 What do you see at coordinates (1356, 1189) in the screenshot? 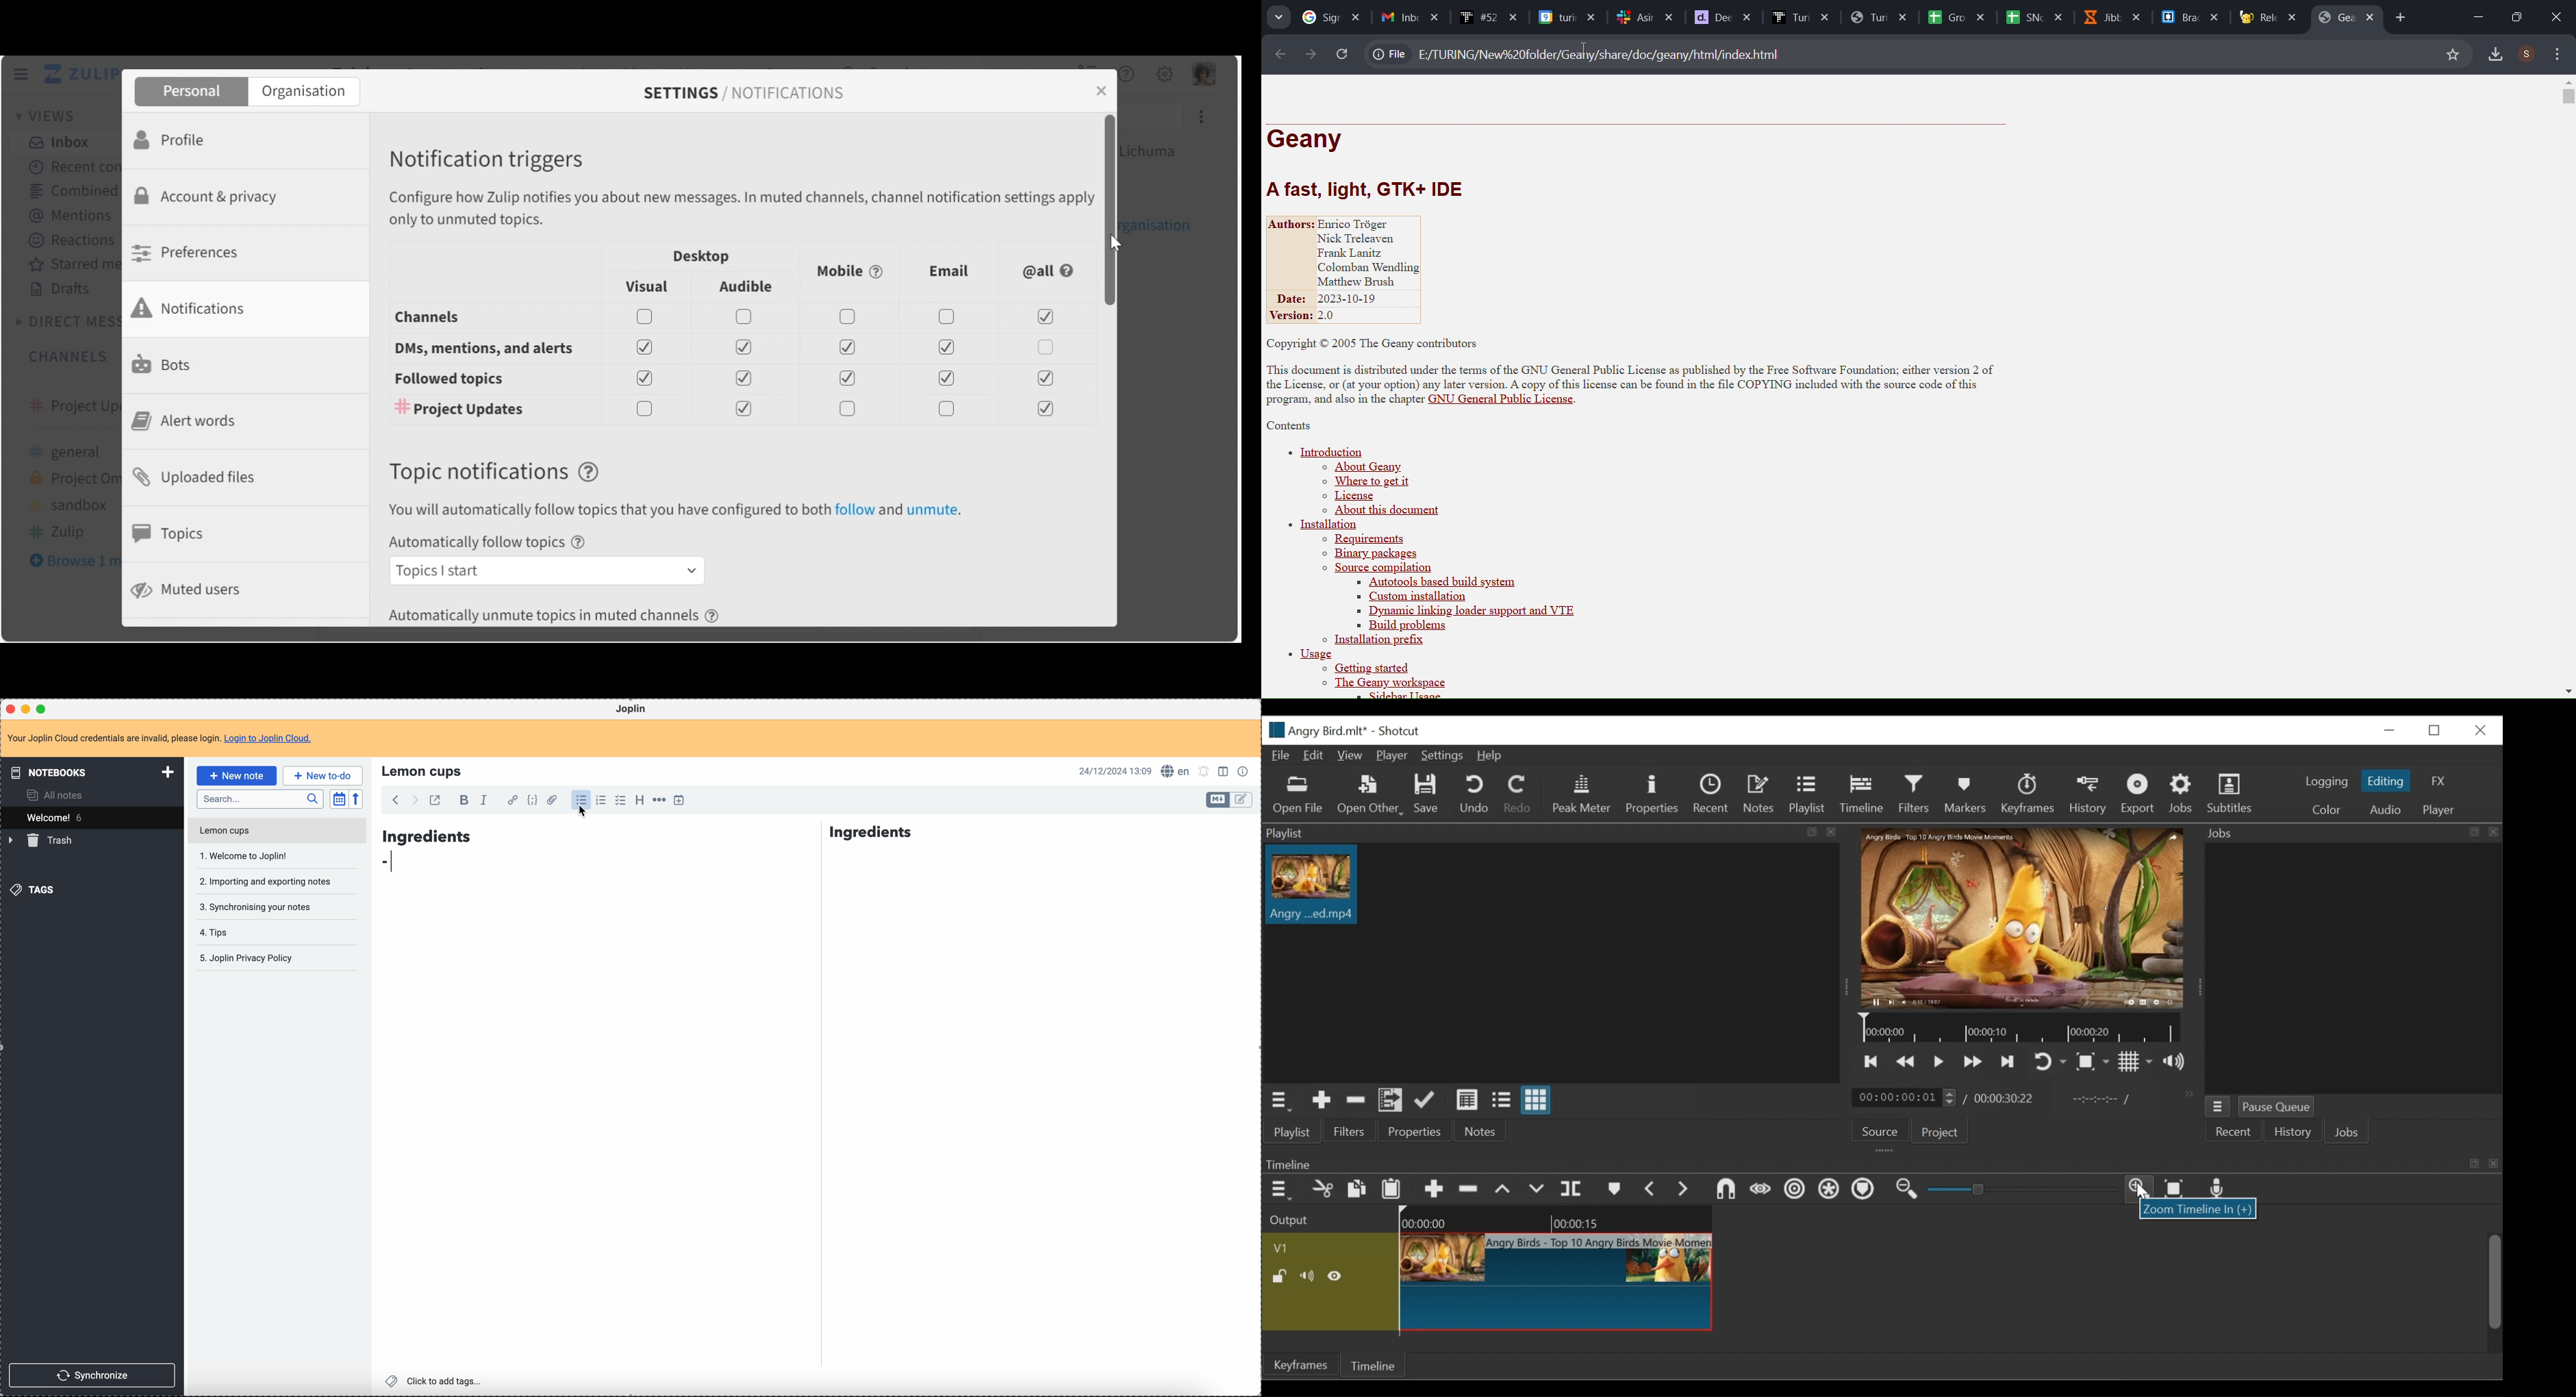
I see `copy` at bounding box center [1356, 1189].